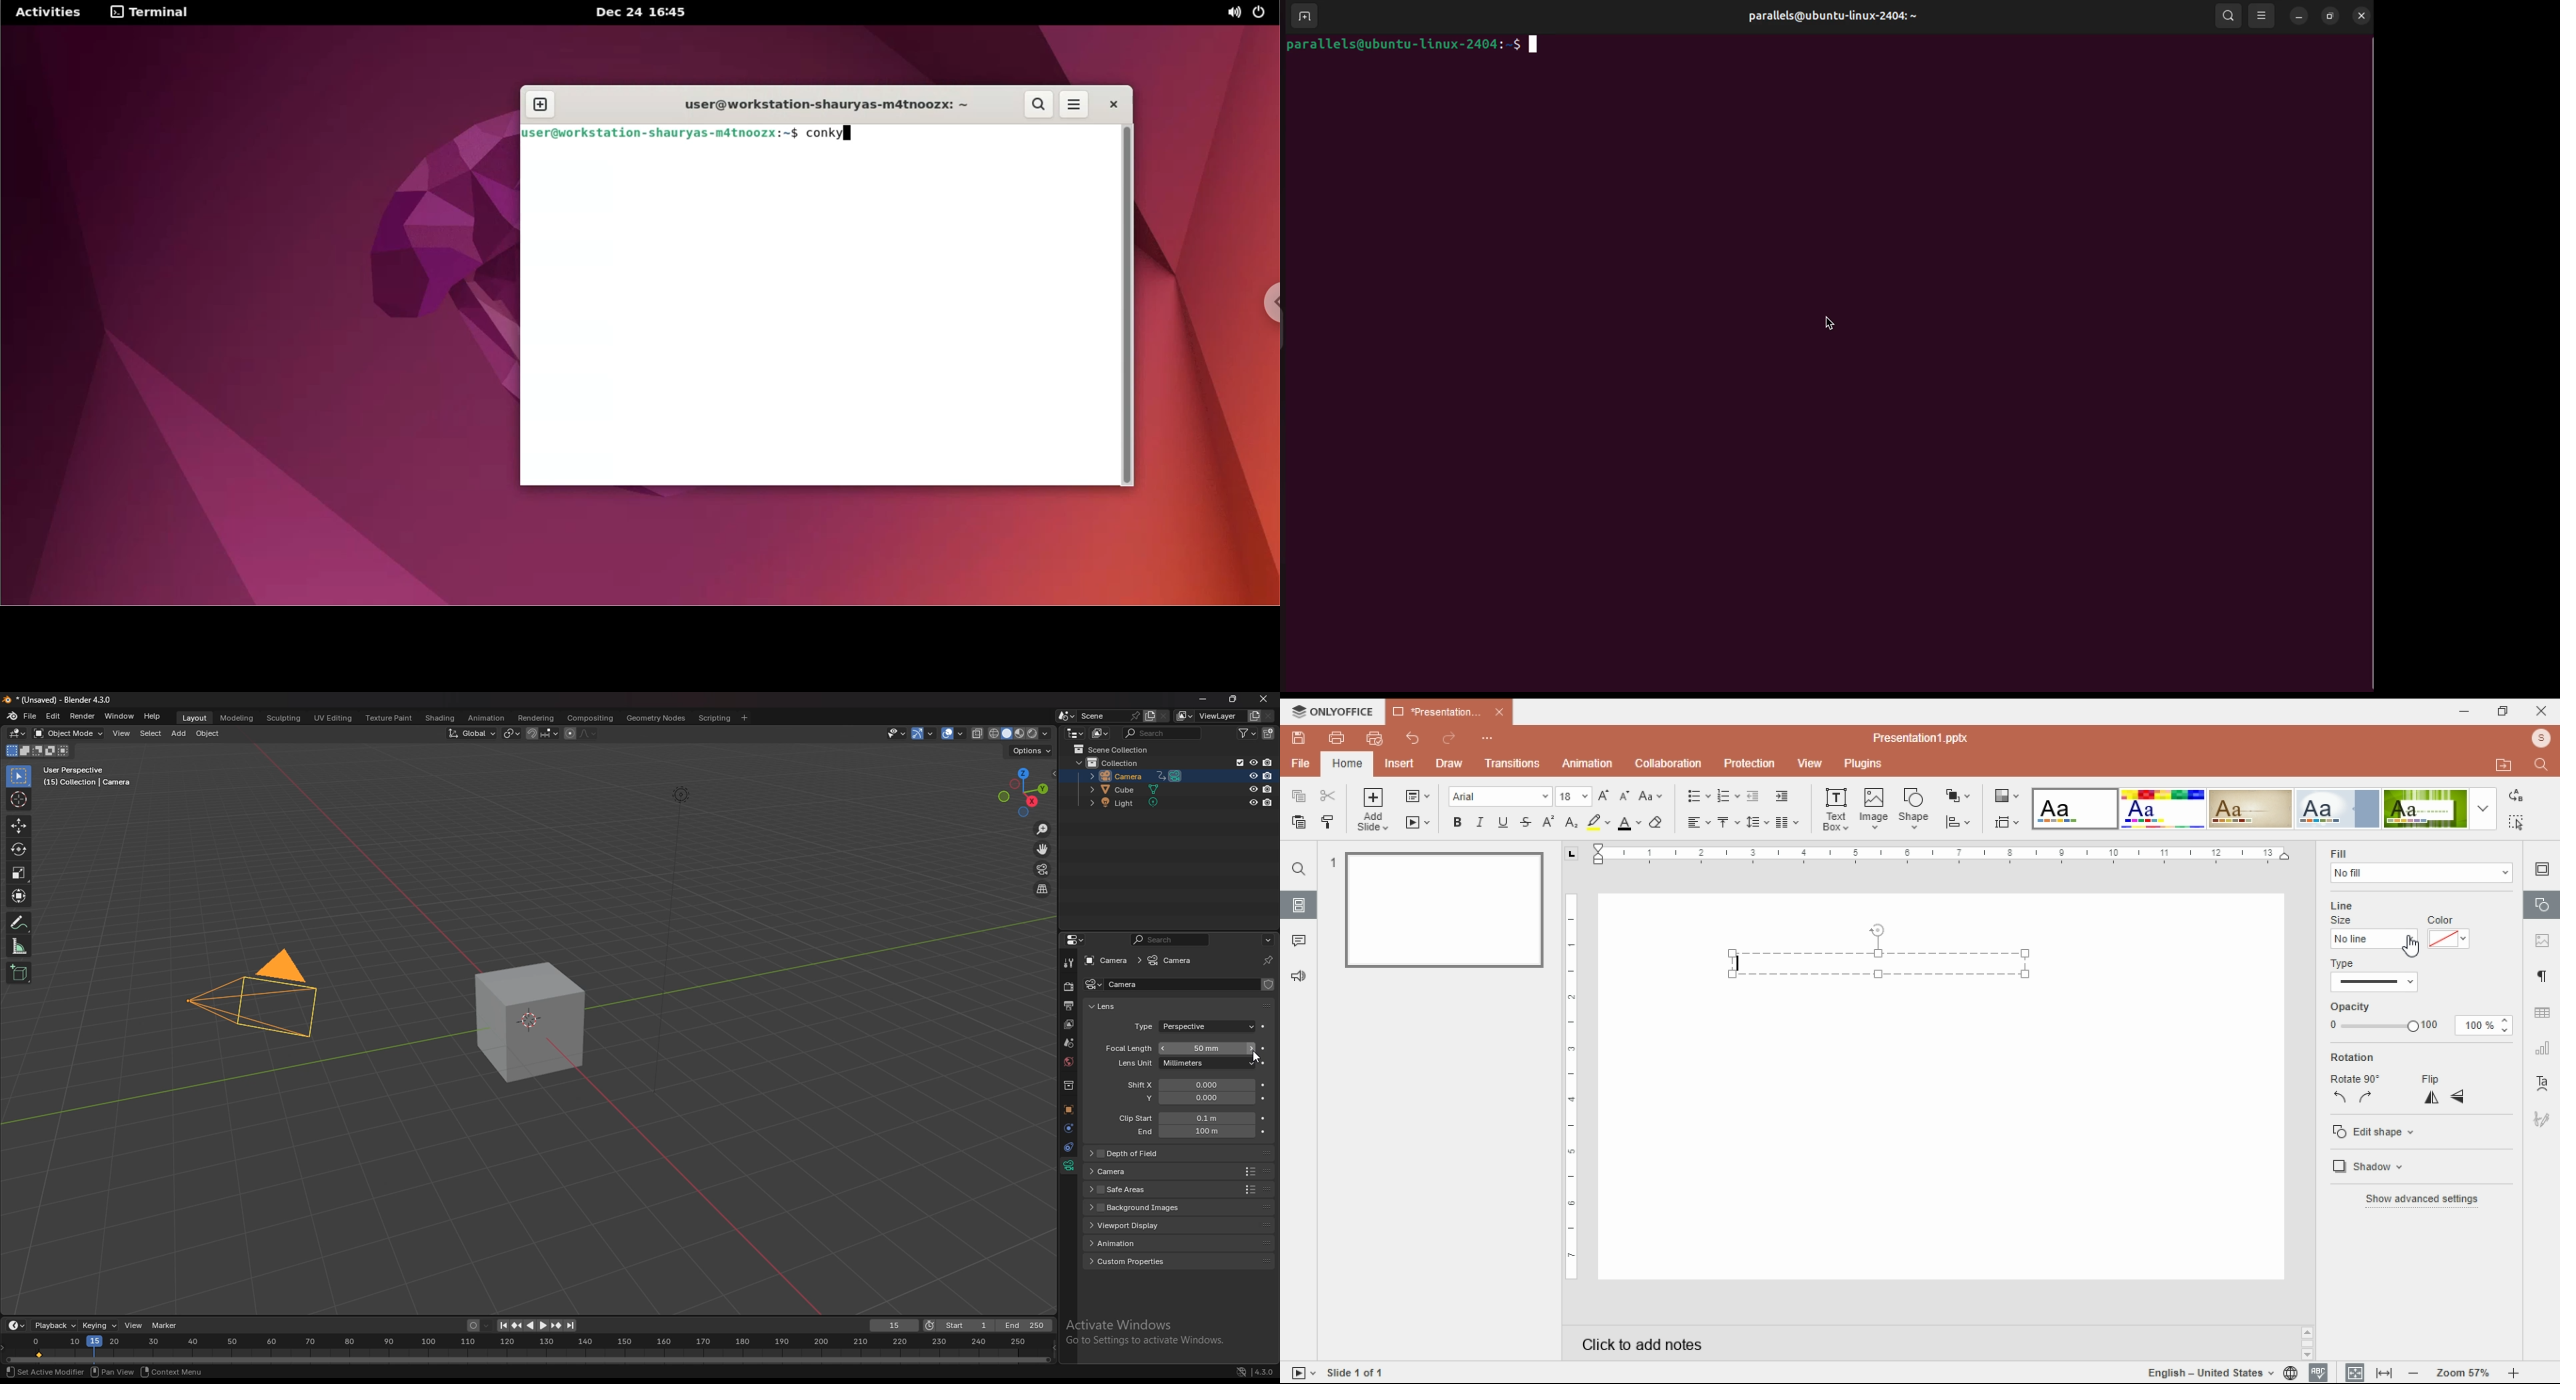 Image resolution: width=2576 pixels, height=1400 pixels. I want to click on decrease indent, so click(1753, 796).